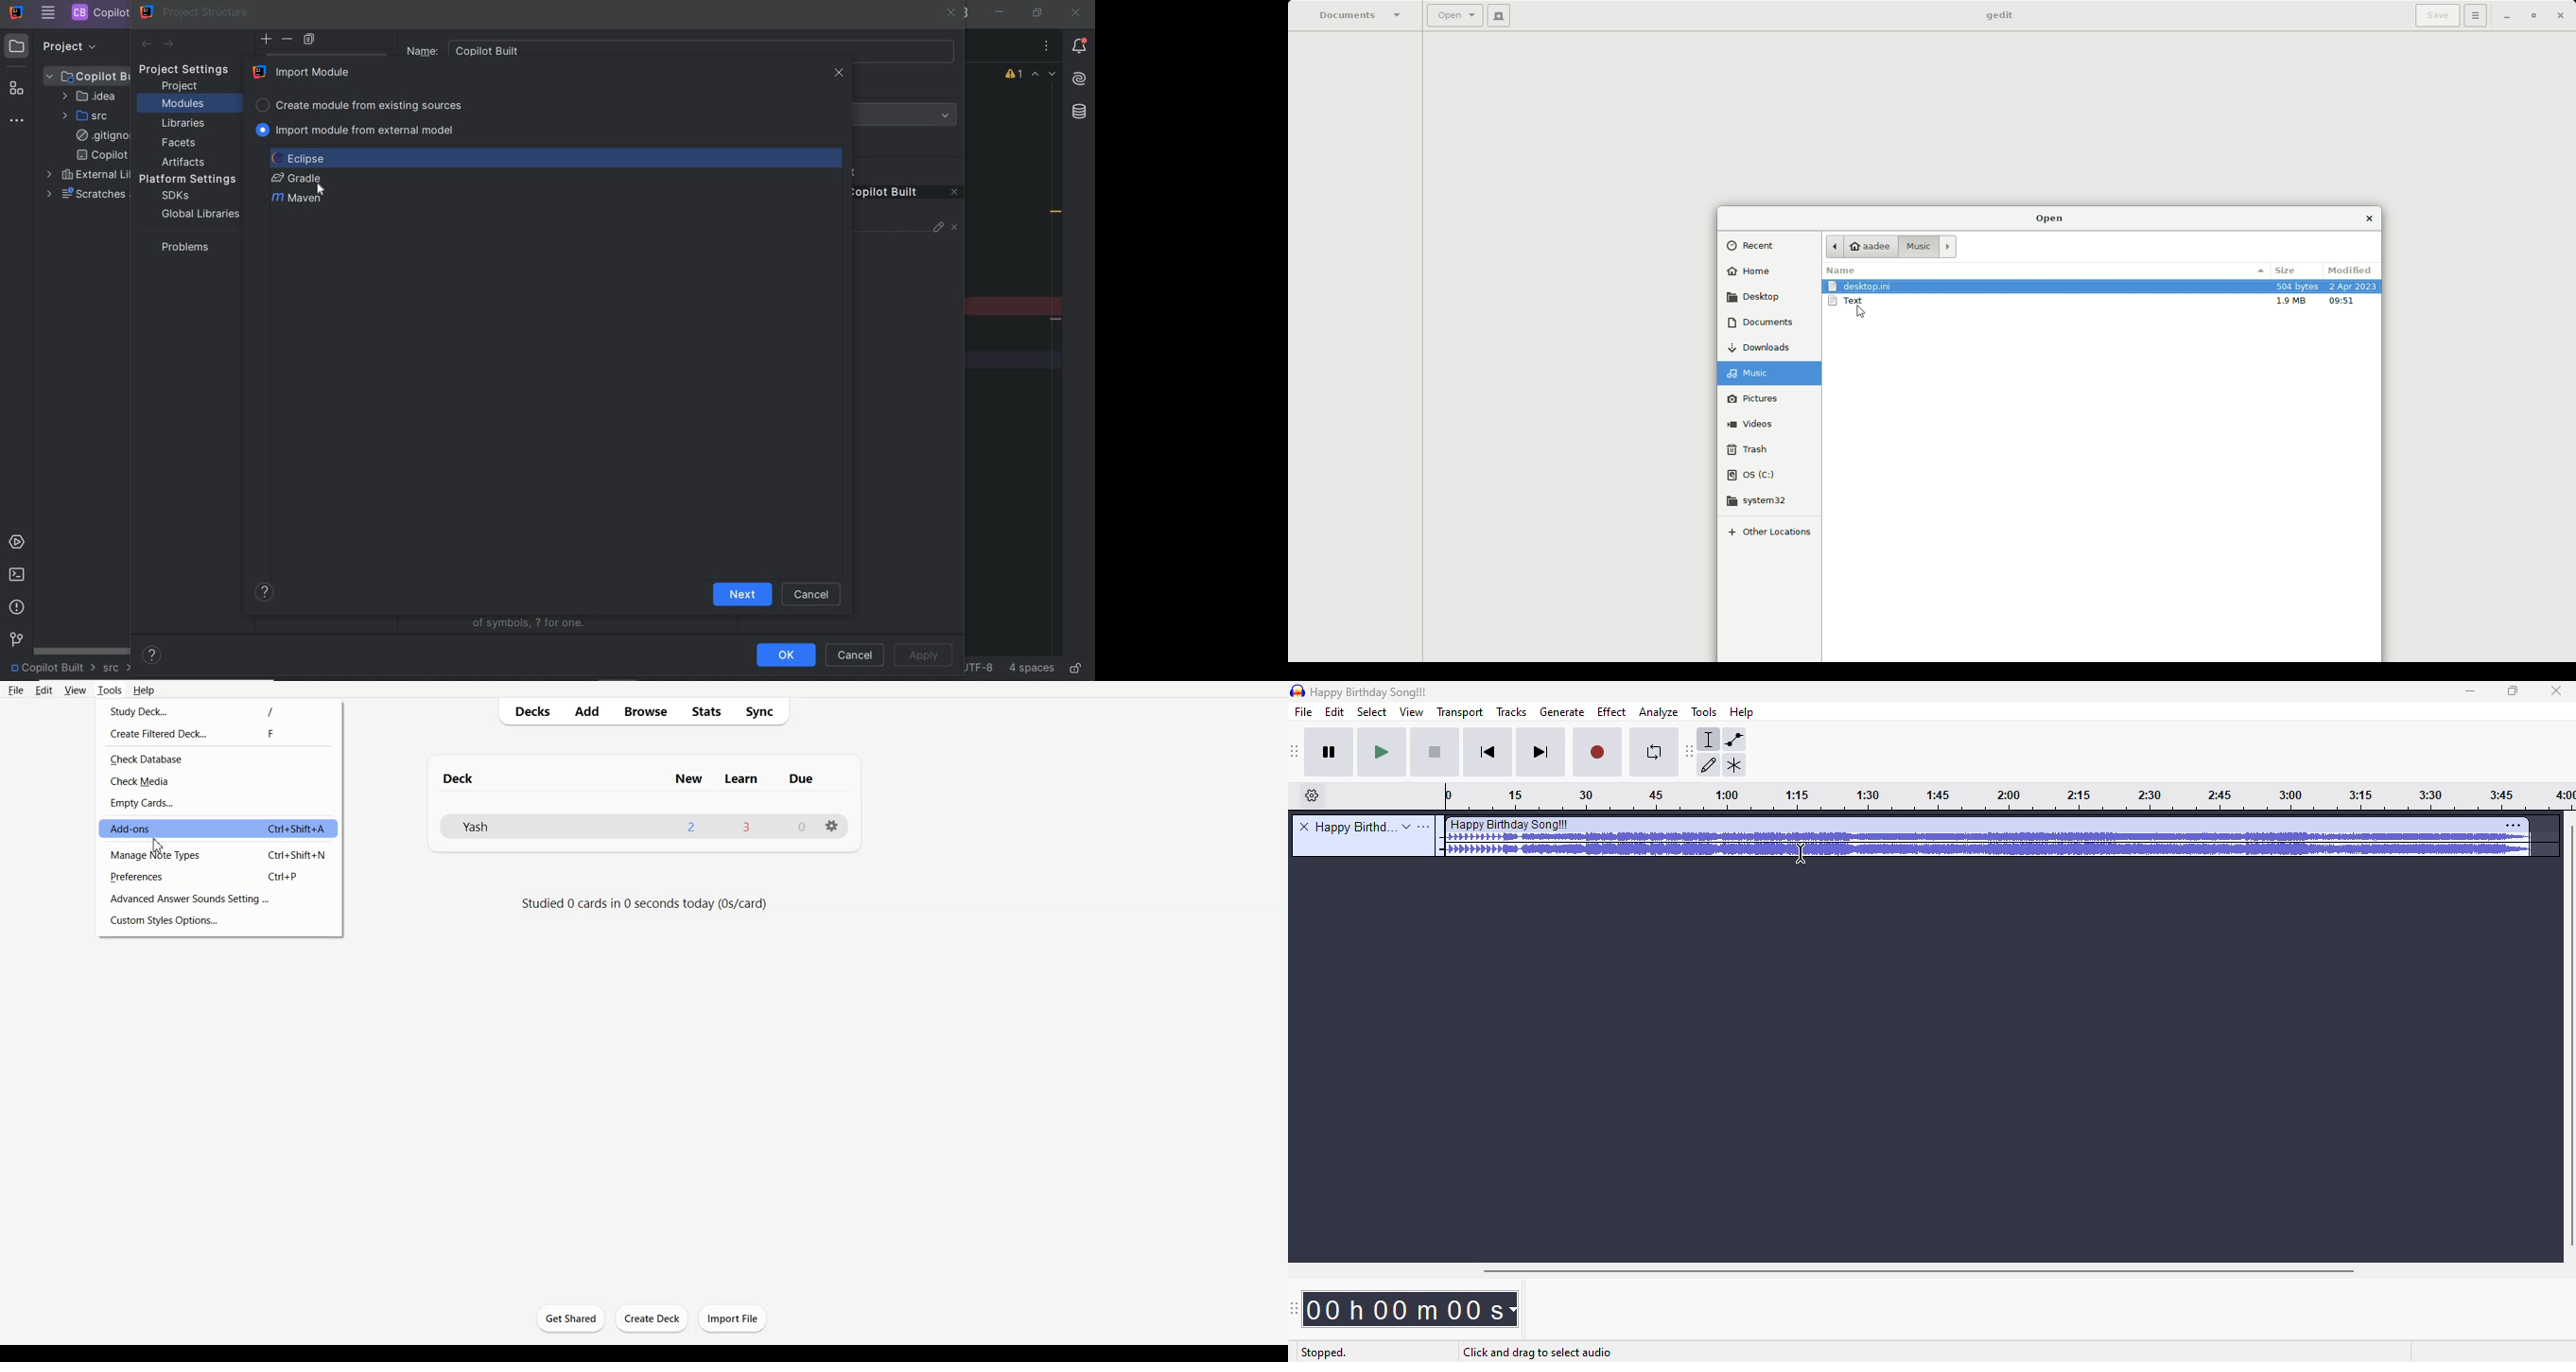  Describe the element at coordinates (1770, 451) in the screenshot. I see `Trash` at that location.